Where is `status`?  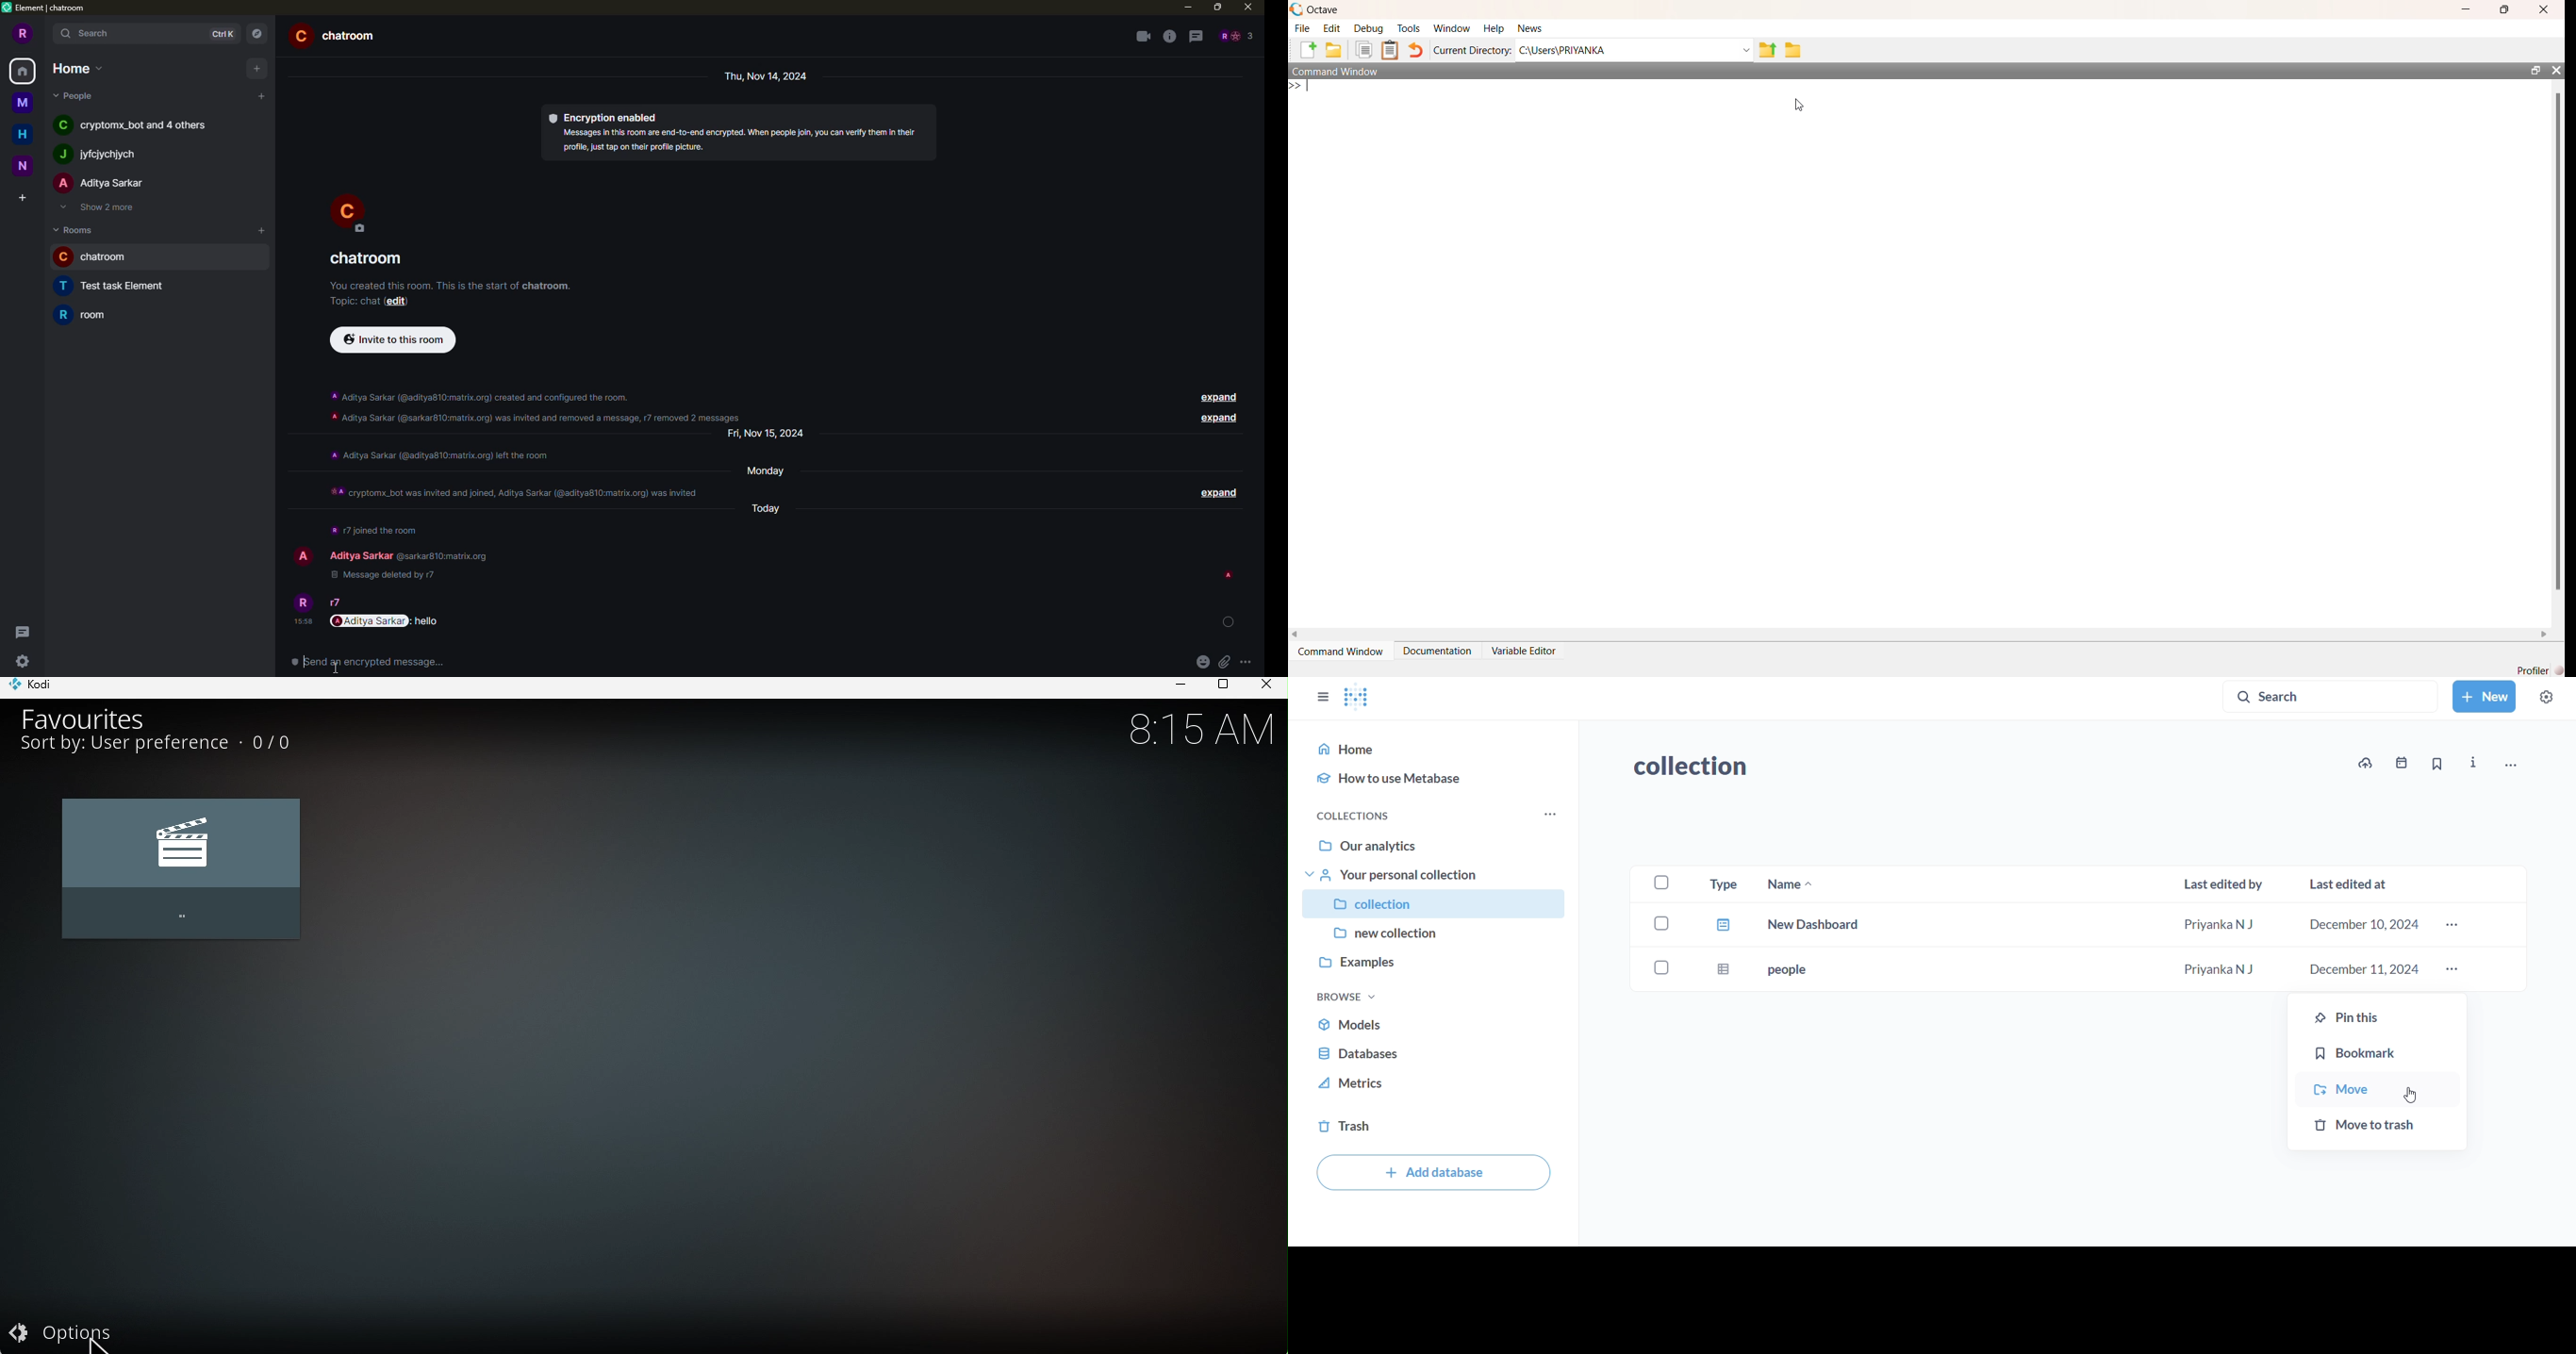 status is located at coordinates (1229, 620).